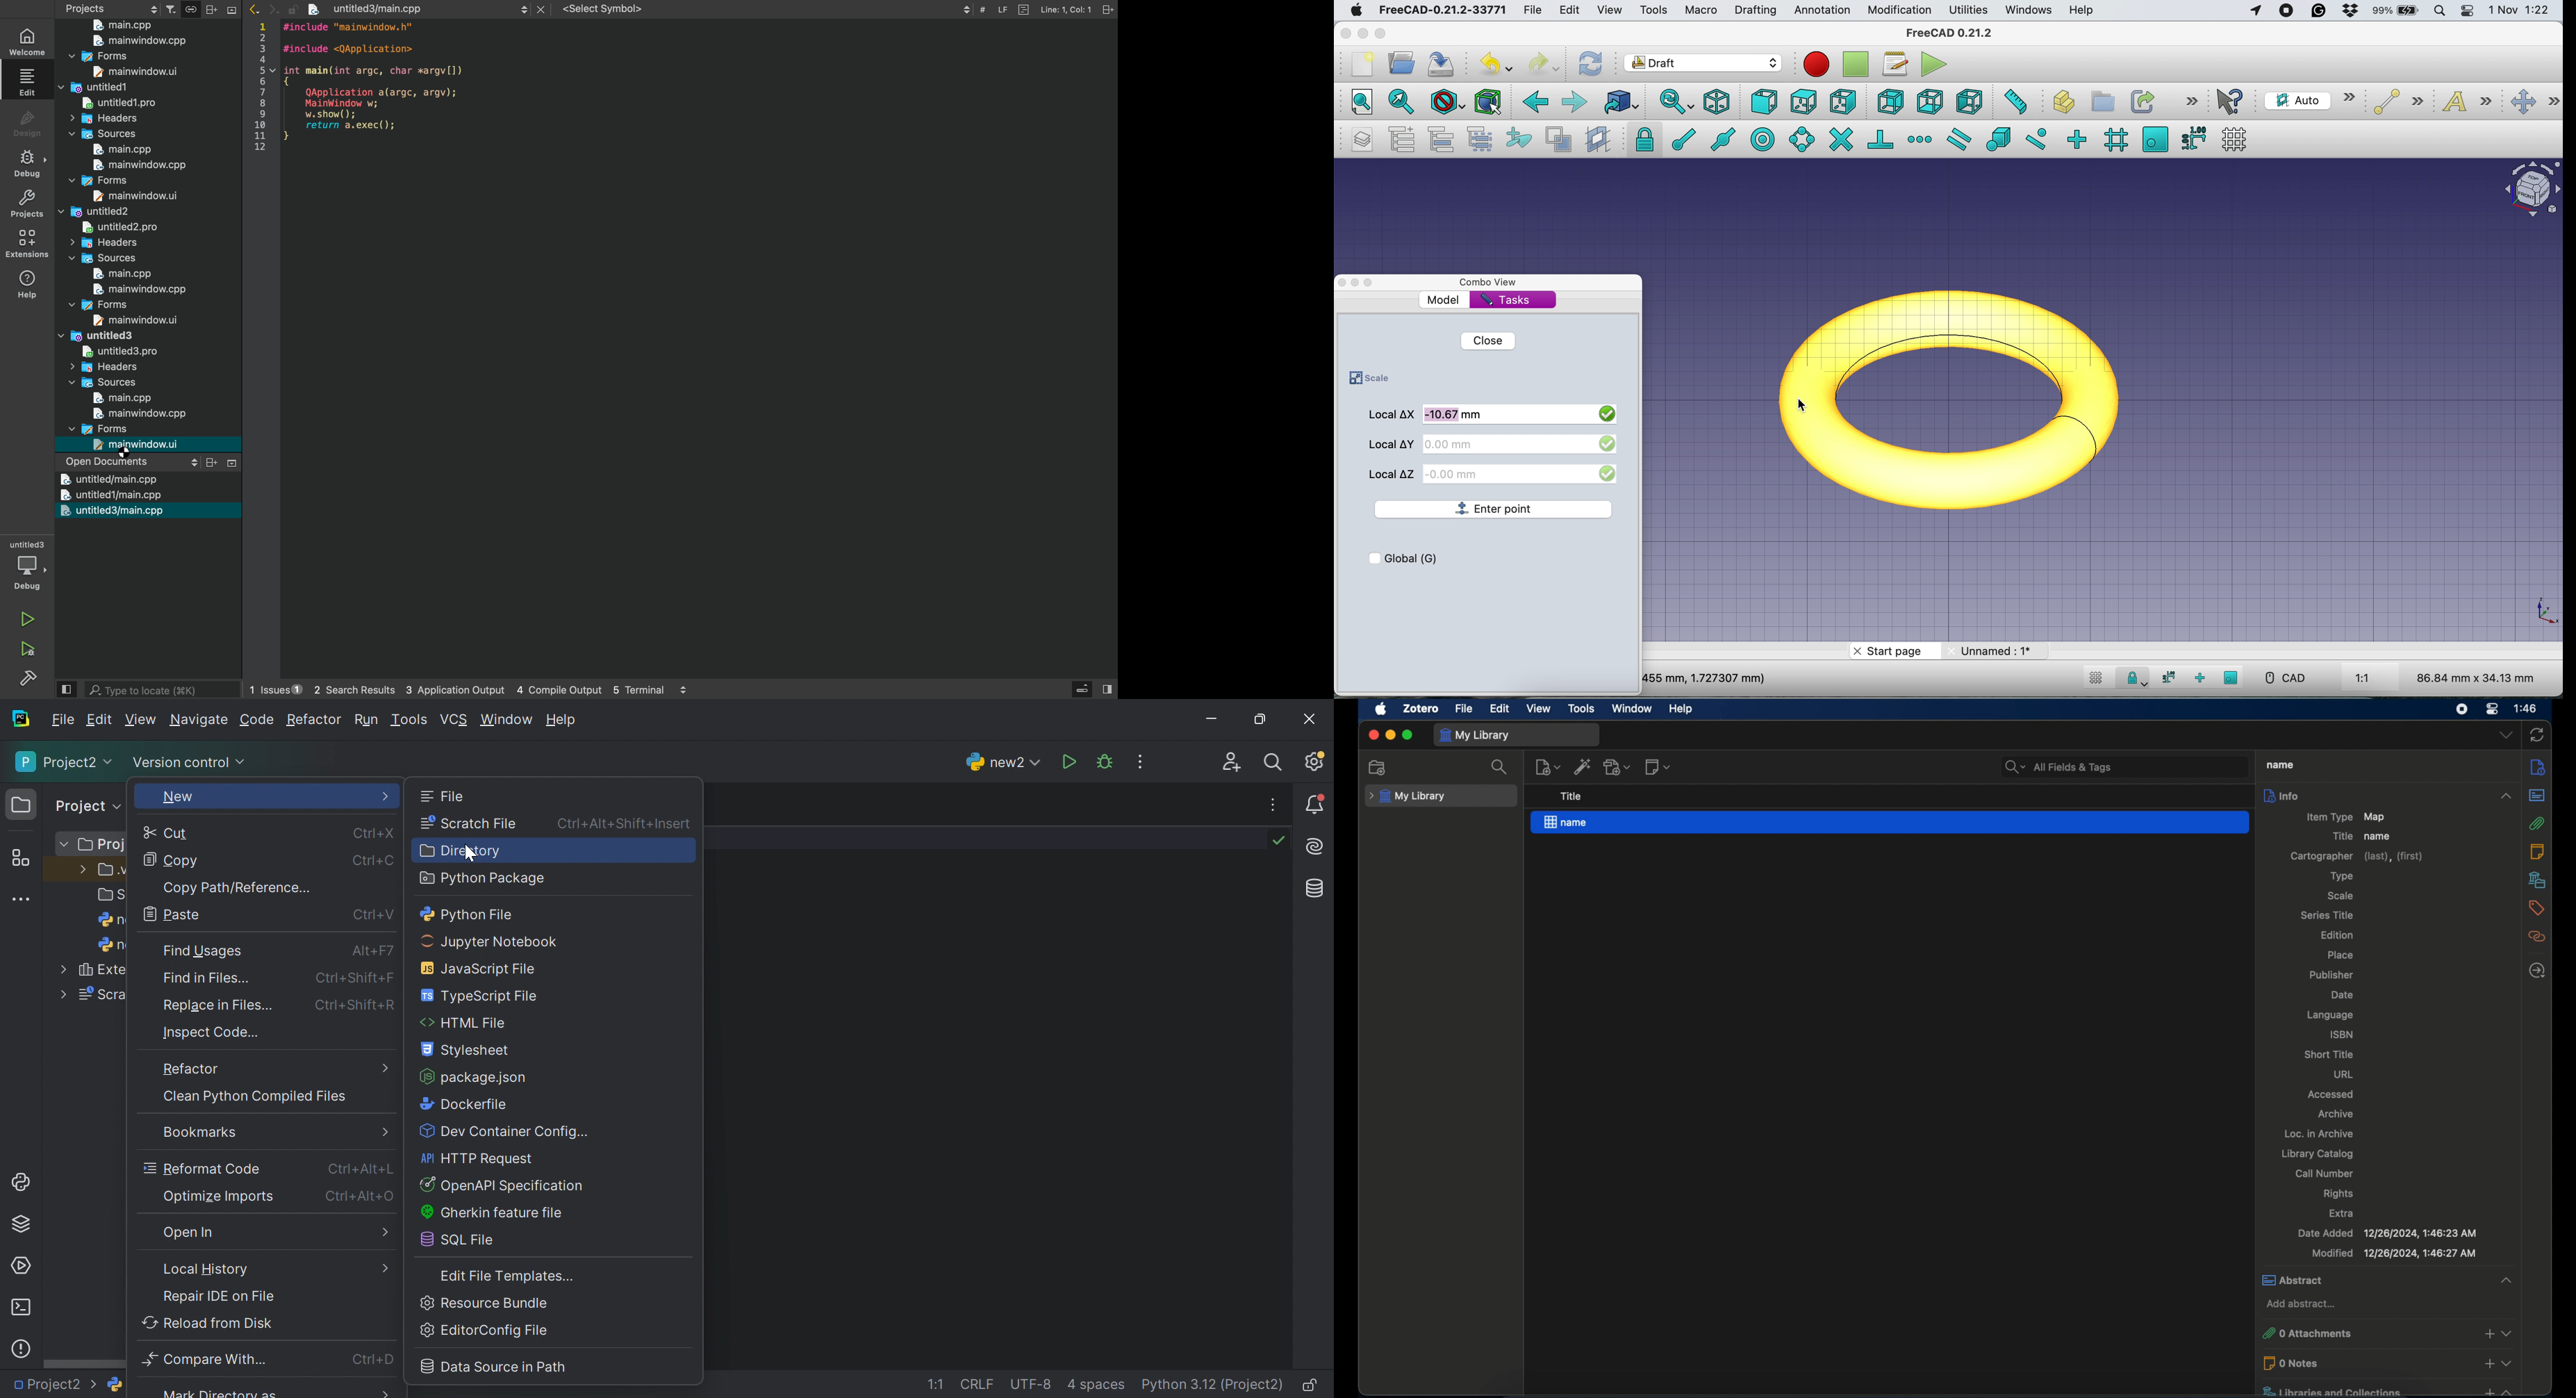  Describe the element at coordinates (146, 445) in the screenshot. I see `Forms` at that location.